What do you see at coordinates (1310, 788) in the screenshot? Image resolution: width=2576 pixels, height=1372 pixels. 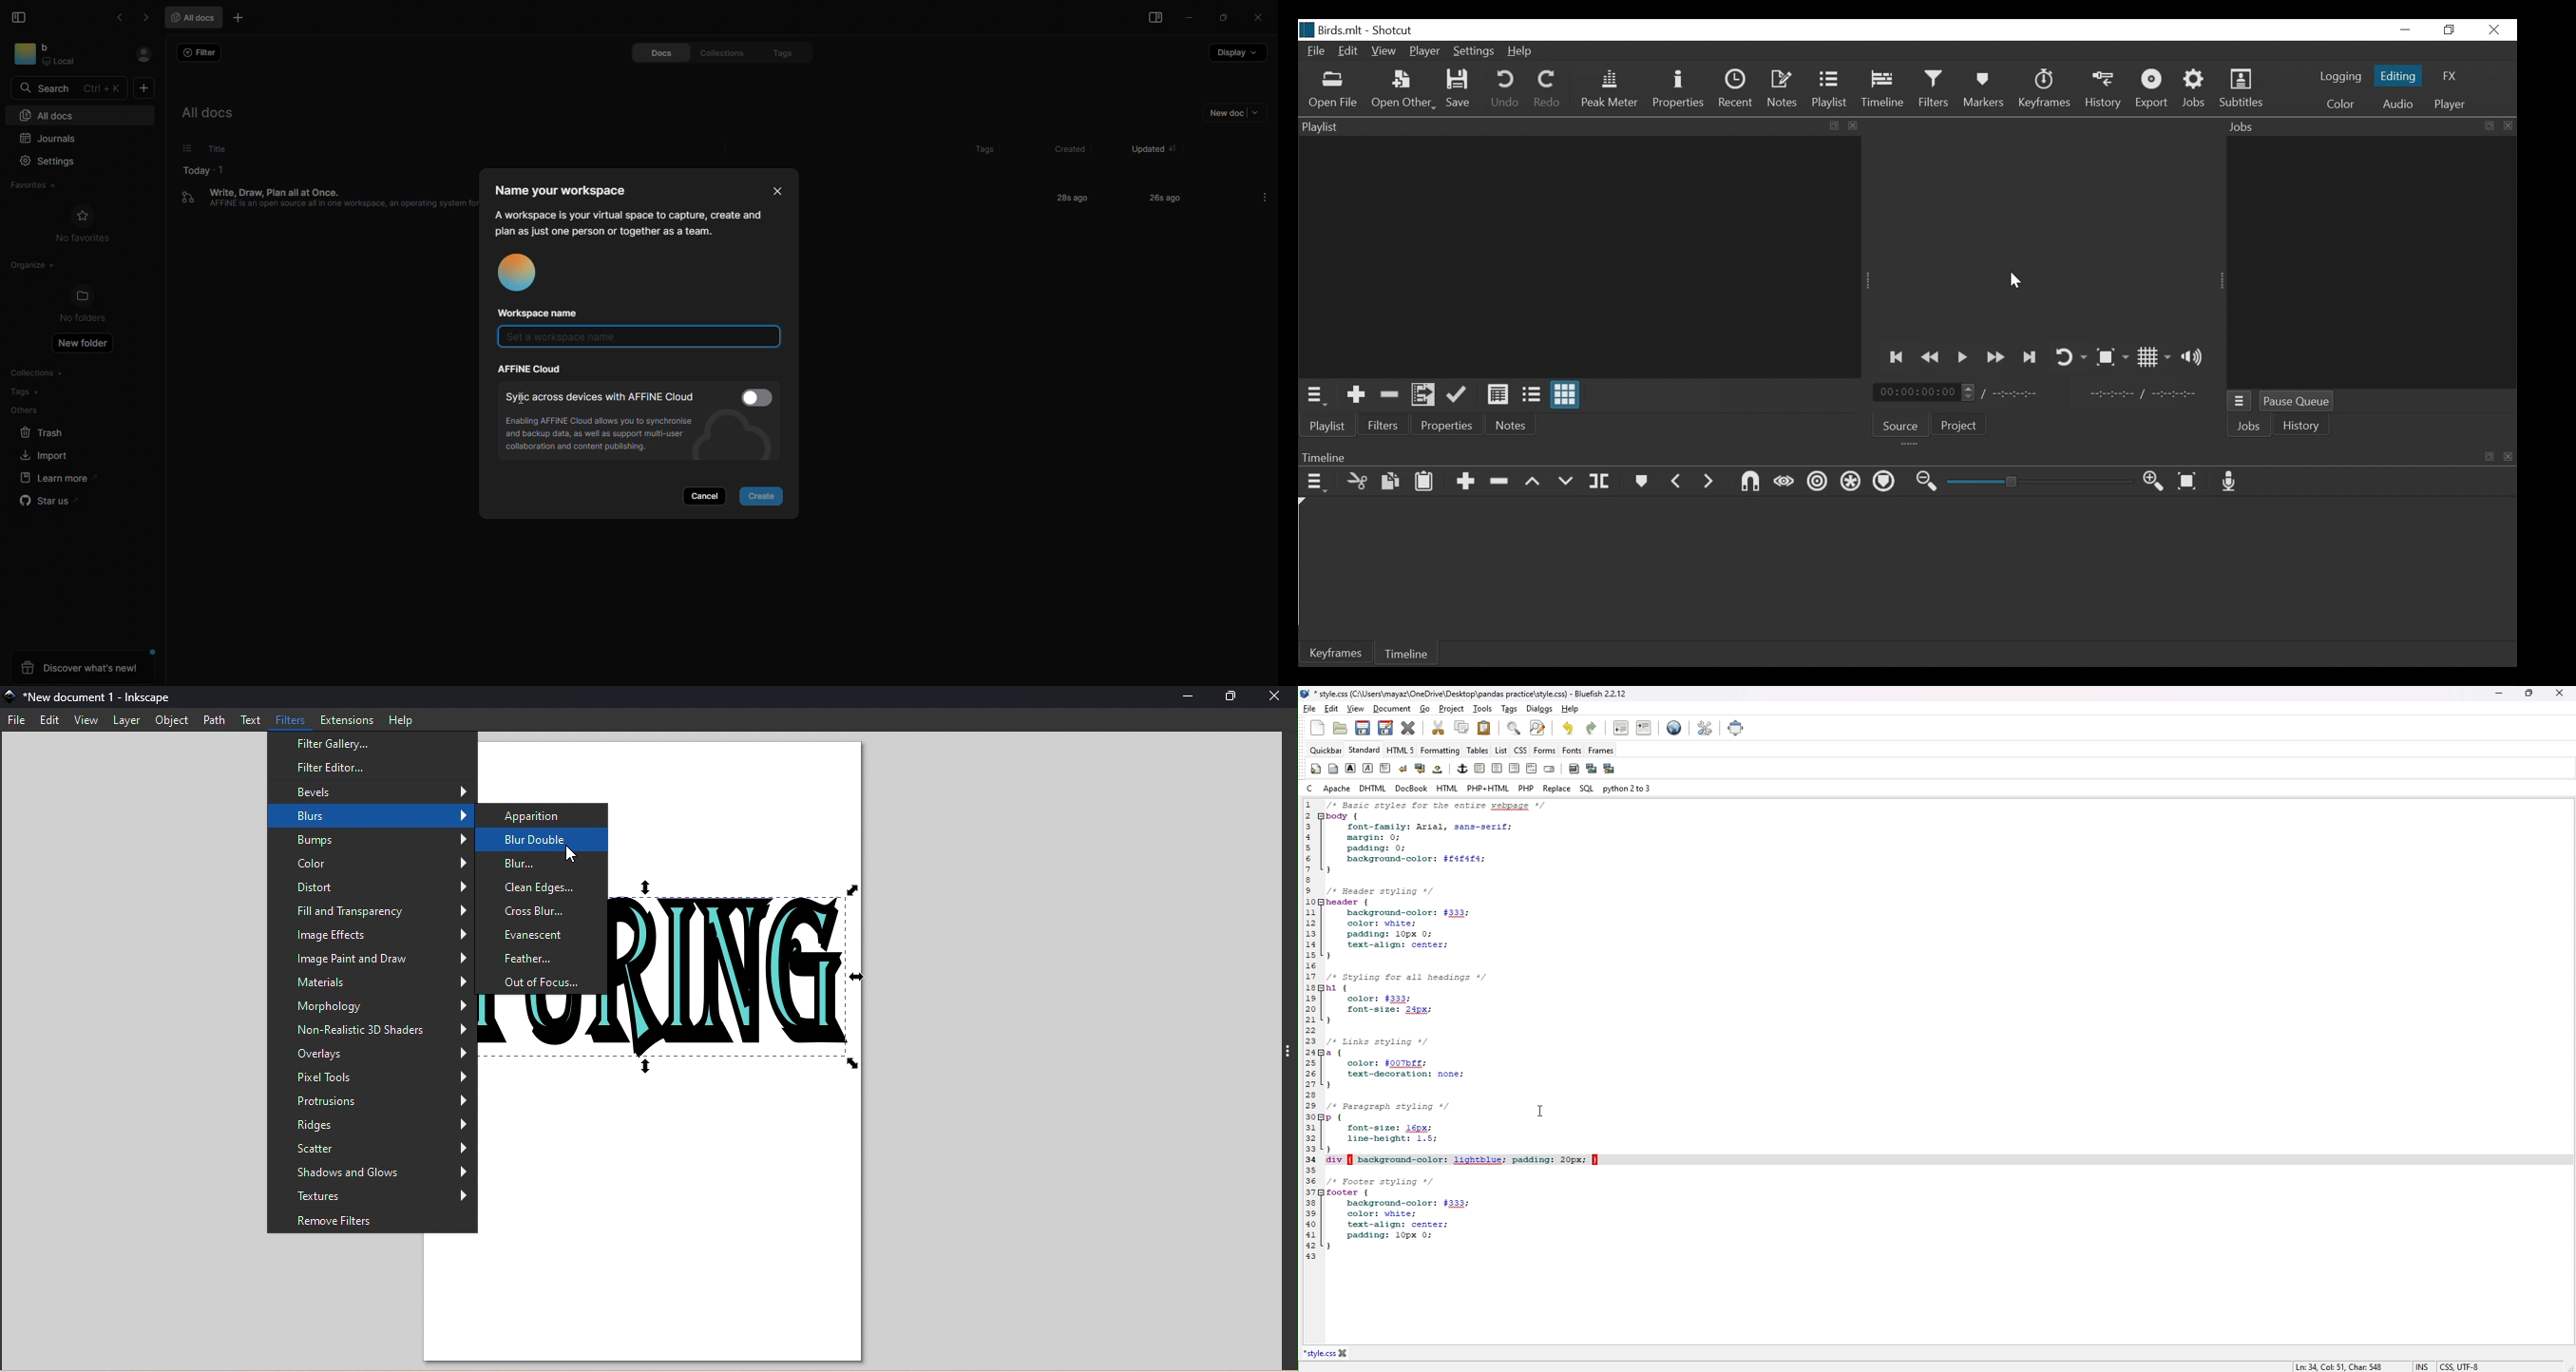 I see `c` at bounding box center [1310, 788].